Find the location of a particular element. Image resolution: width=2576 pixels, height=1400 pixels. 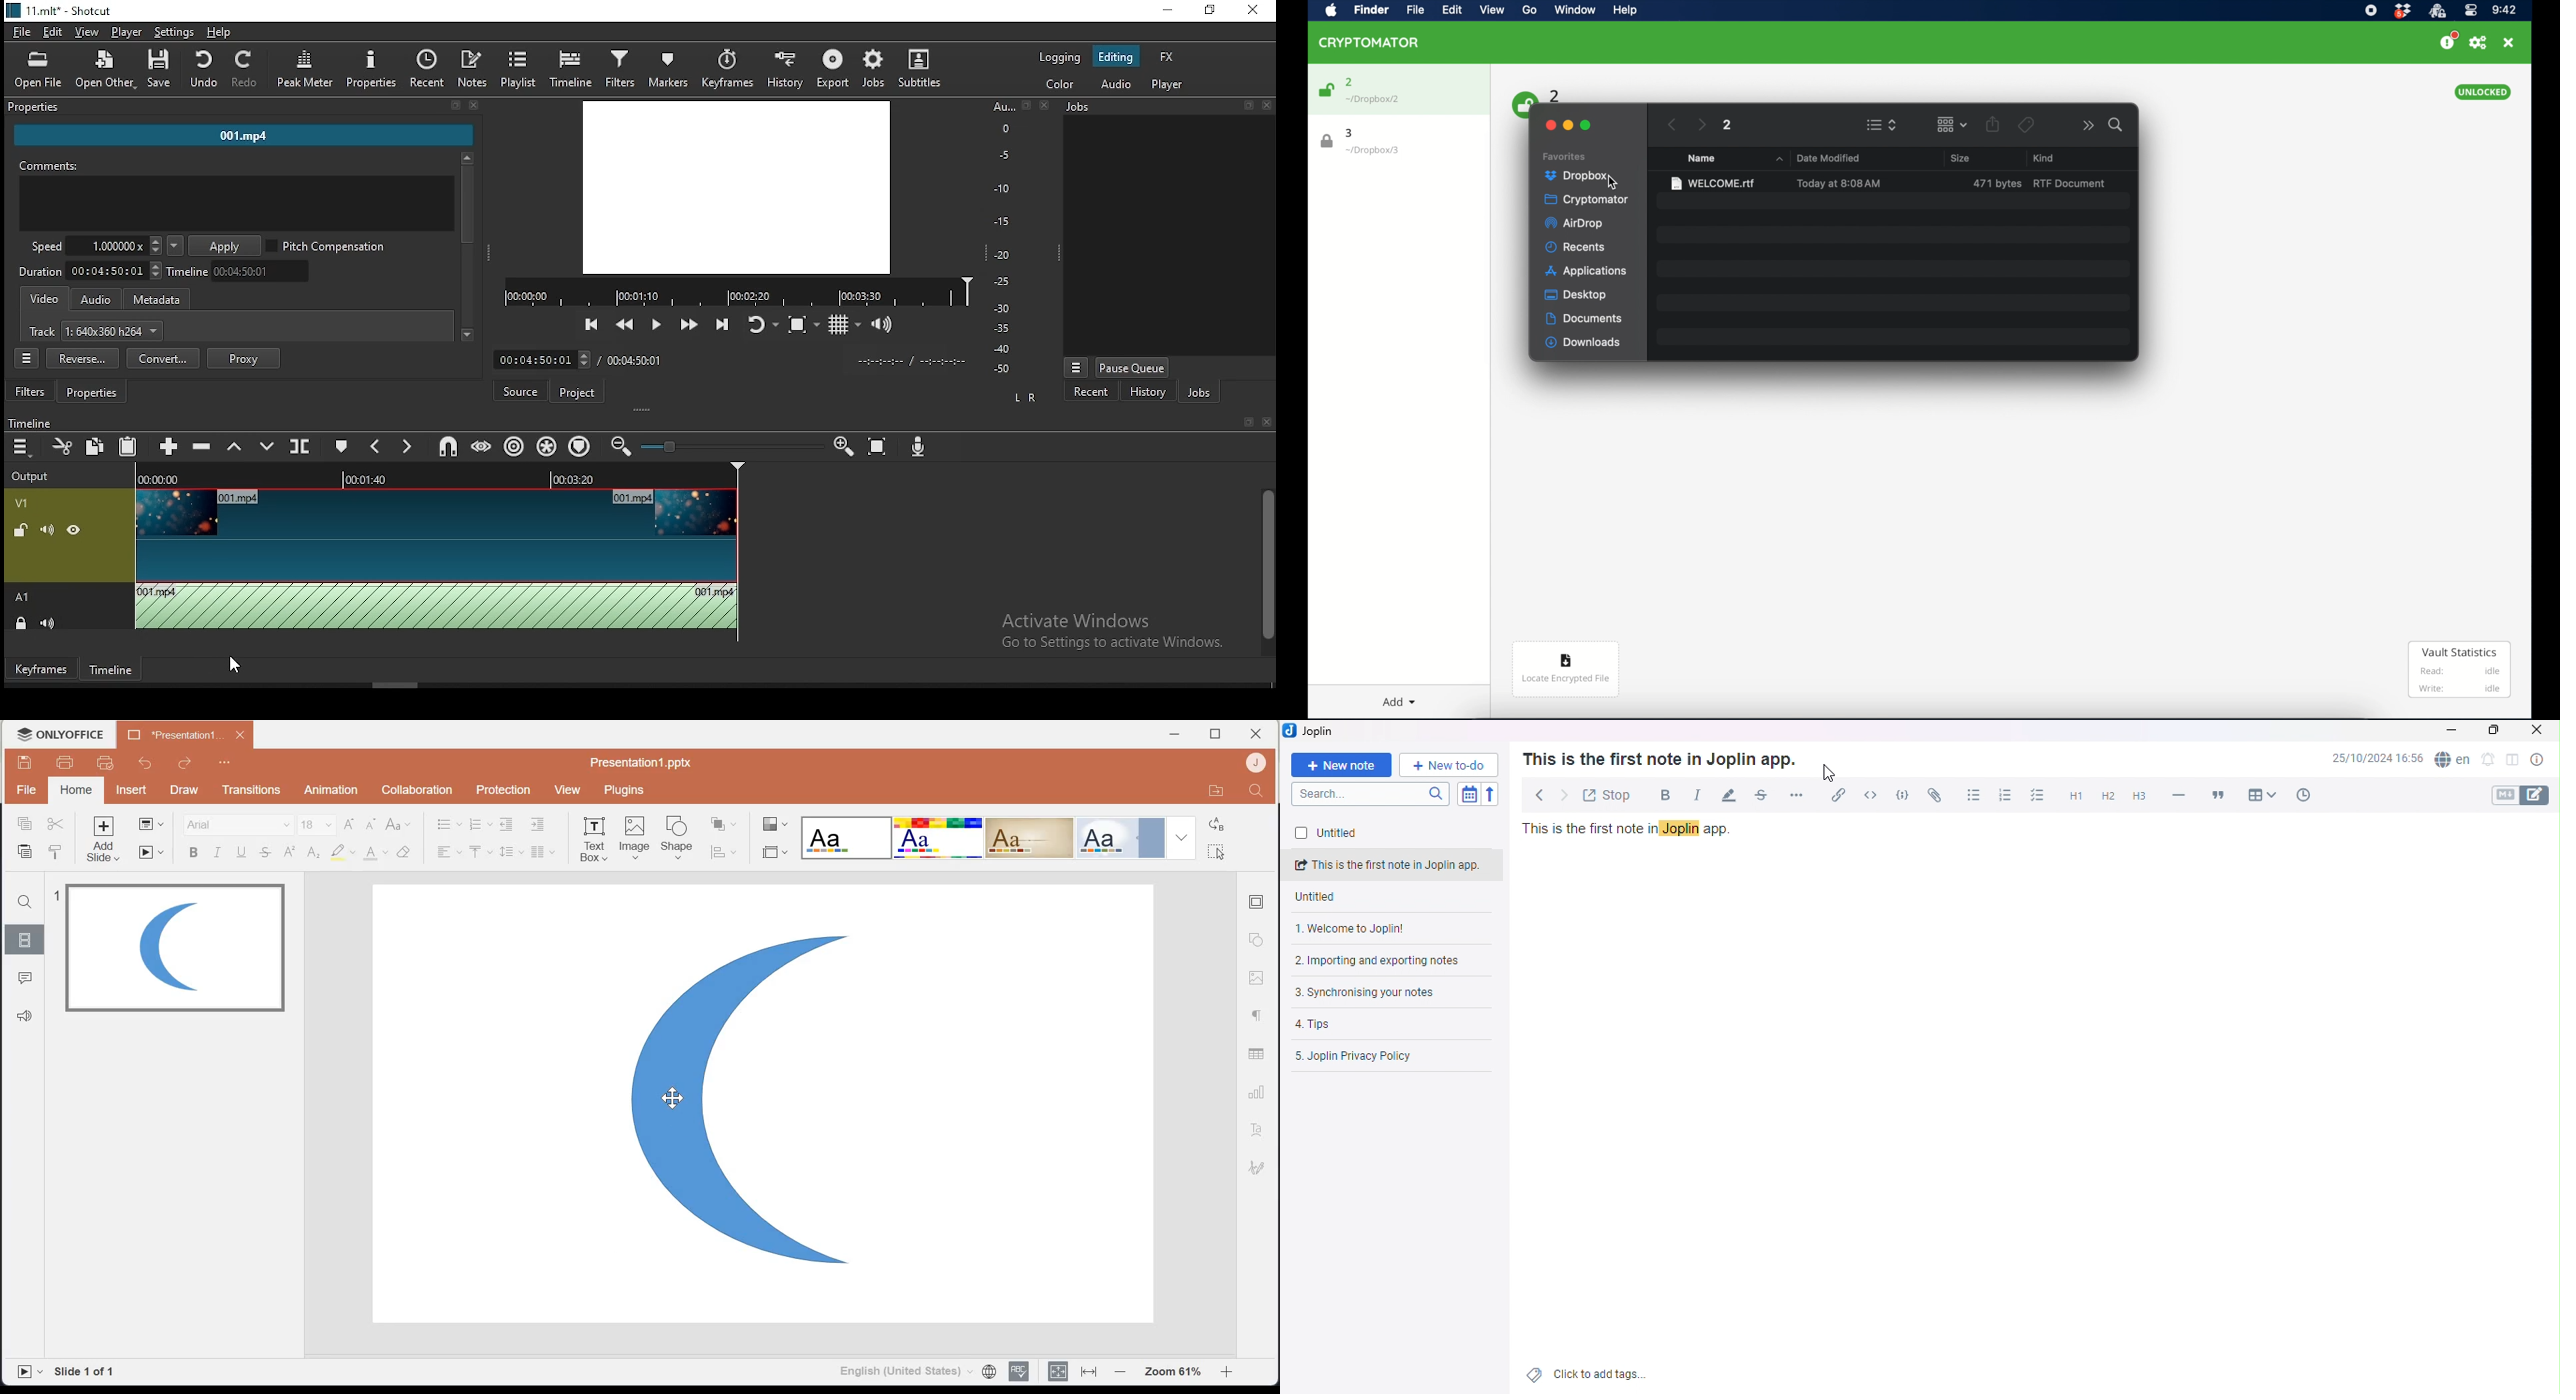

Line spacing is located at coordinates (512, 853).